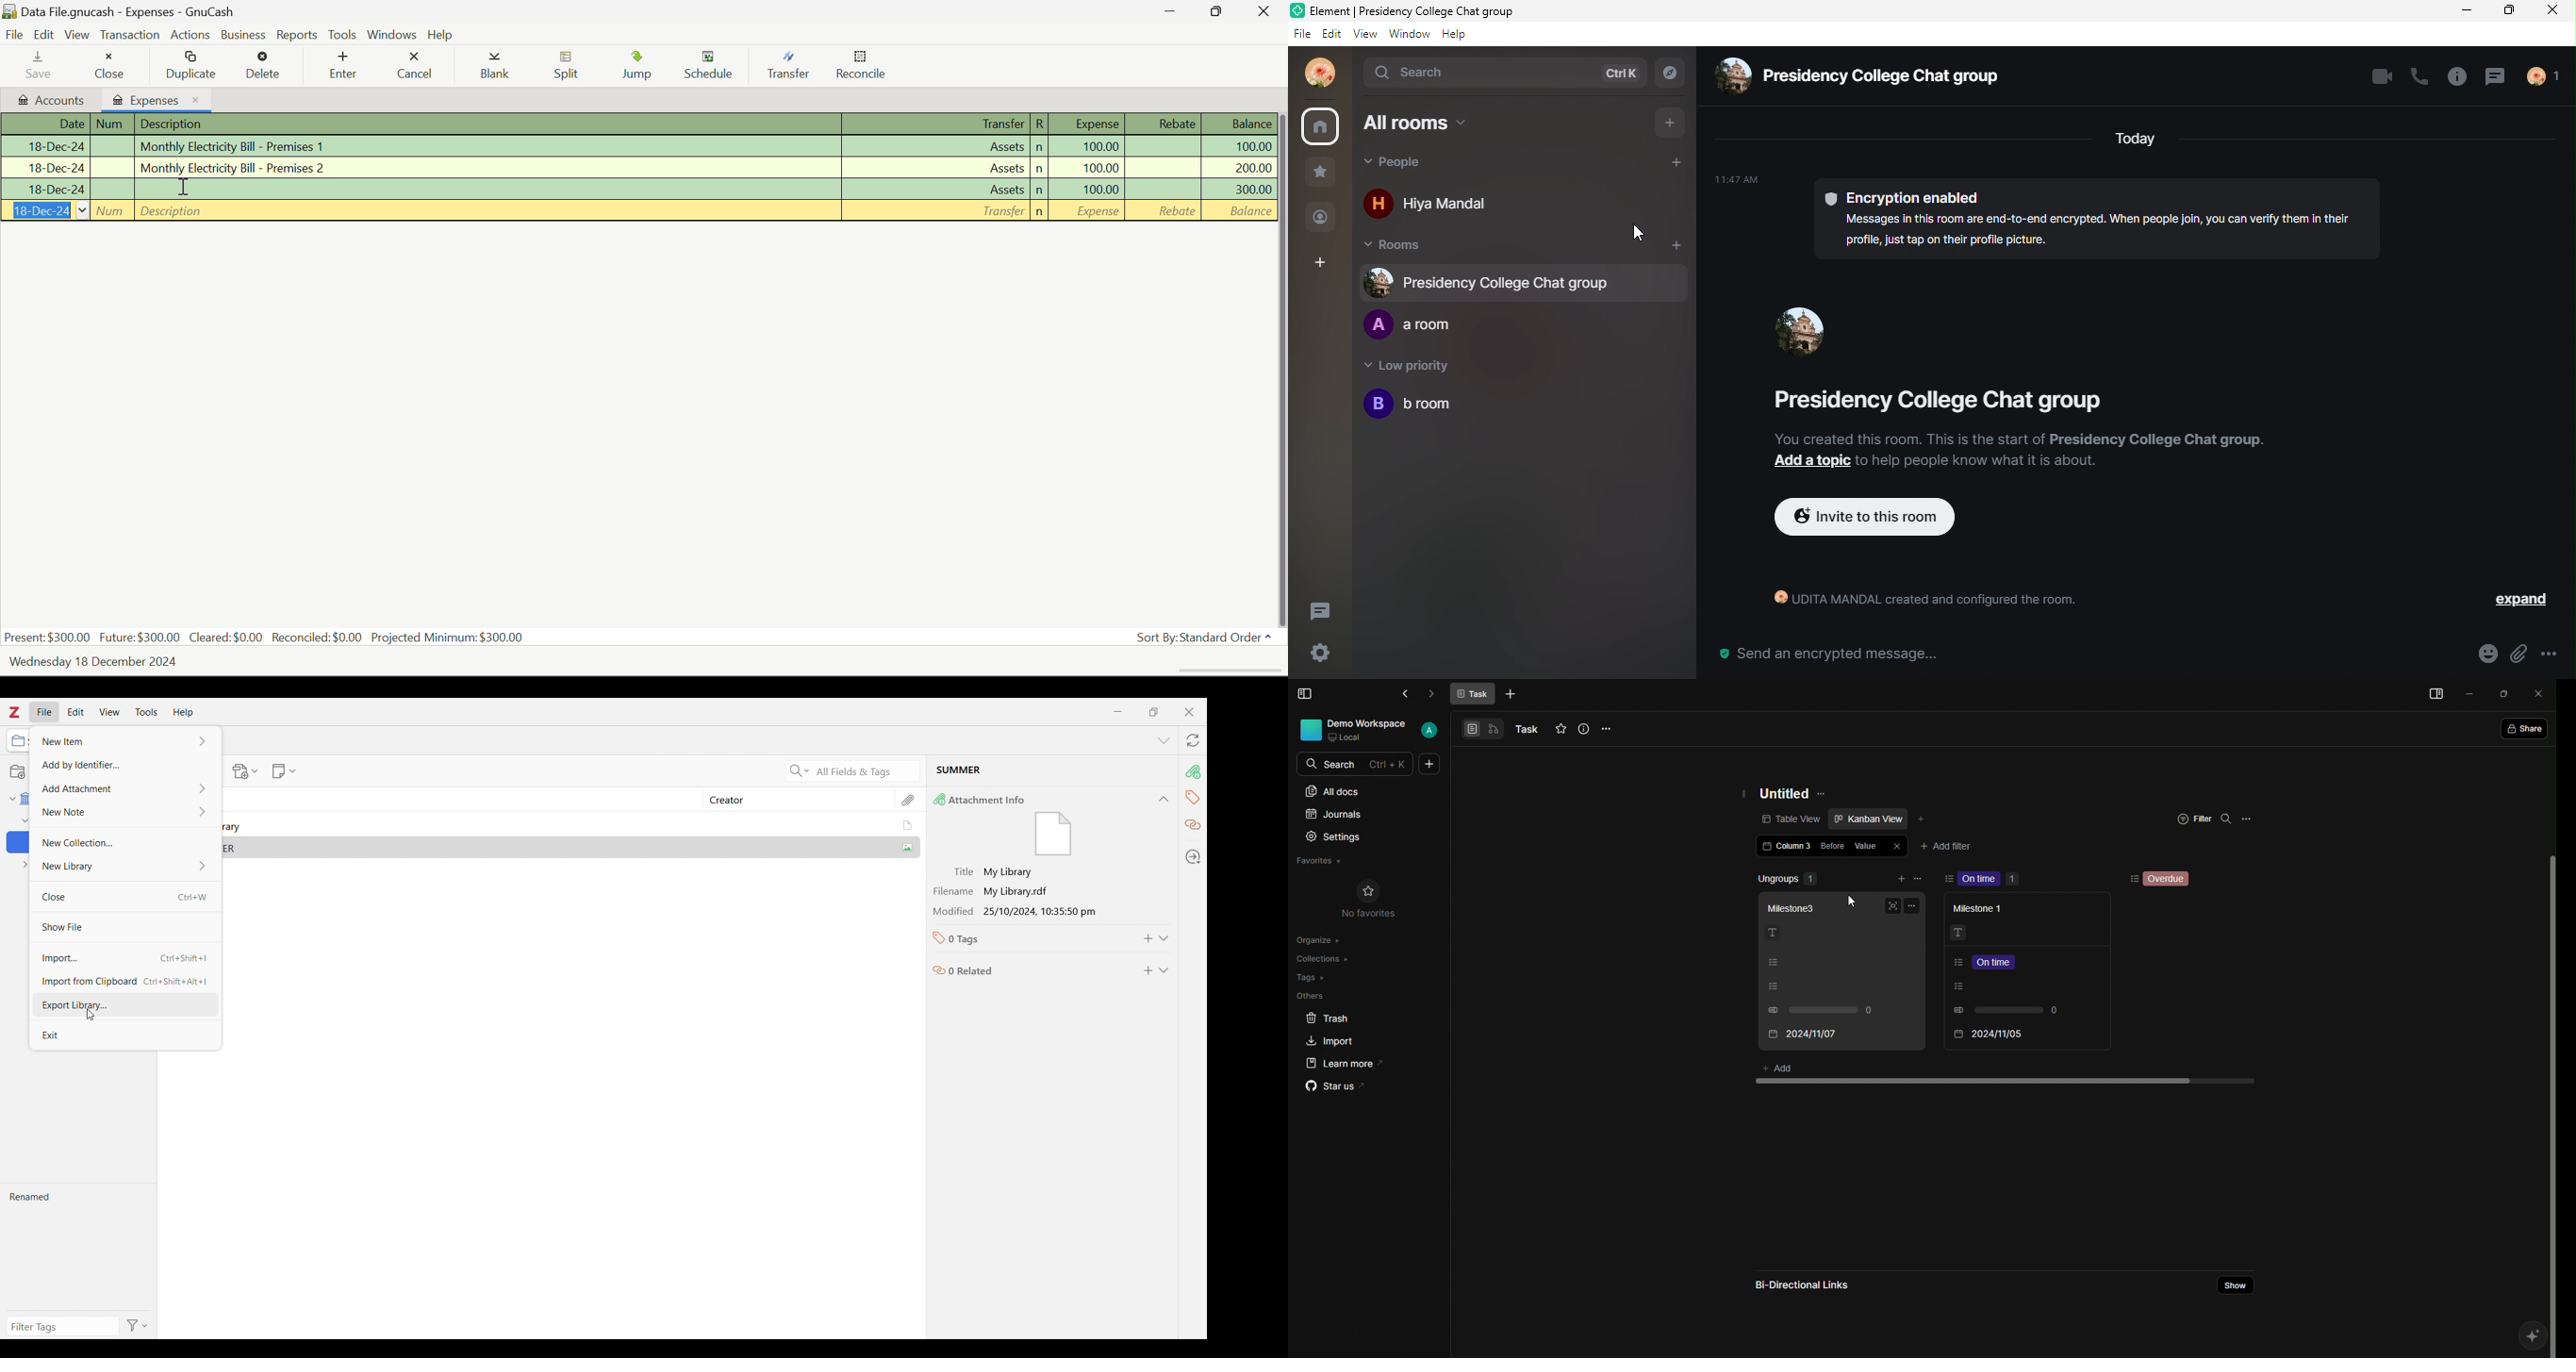 The height and width of the screenshot is (1372, 2576). What do you see at coordinates (2232, 1284) in the screenshot?
I see `Share` at bounding box center [2232, 1284].